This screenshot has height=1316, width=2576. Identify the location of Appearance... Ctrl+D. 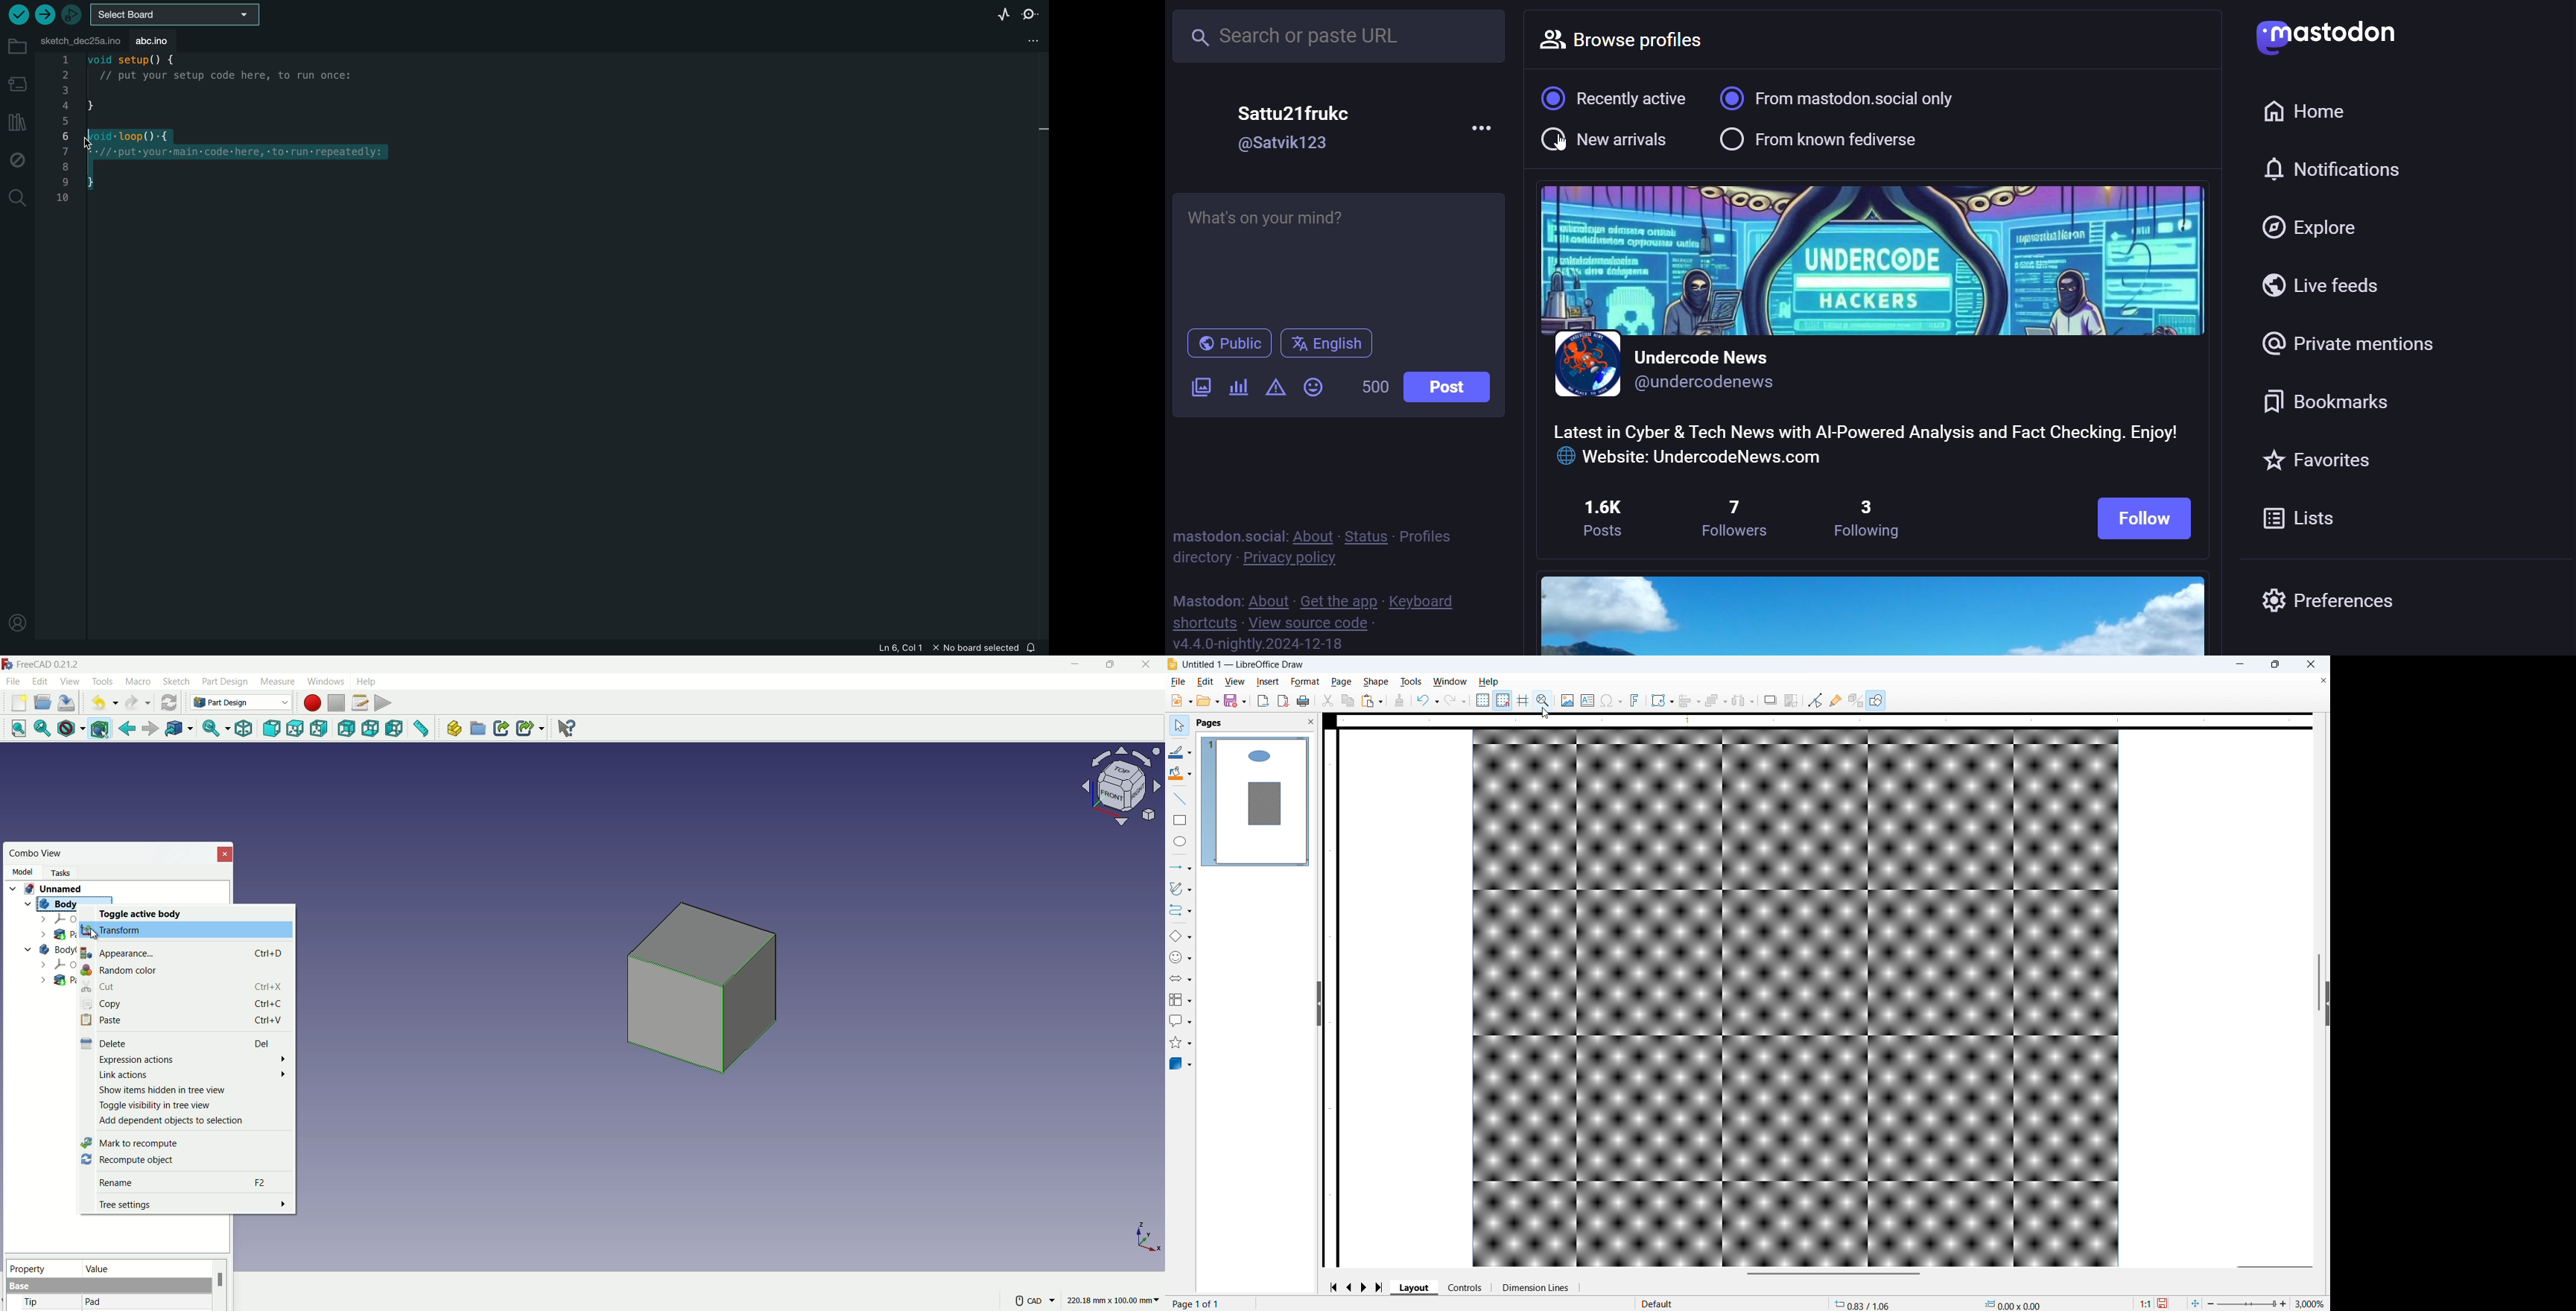
(181, 953).